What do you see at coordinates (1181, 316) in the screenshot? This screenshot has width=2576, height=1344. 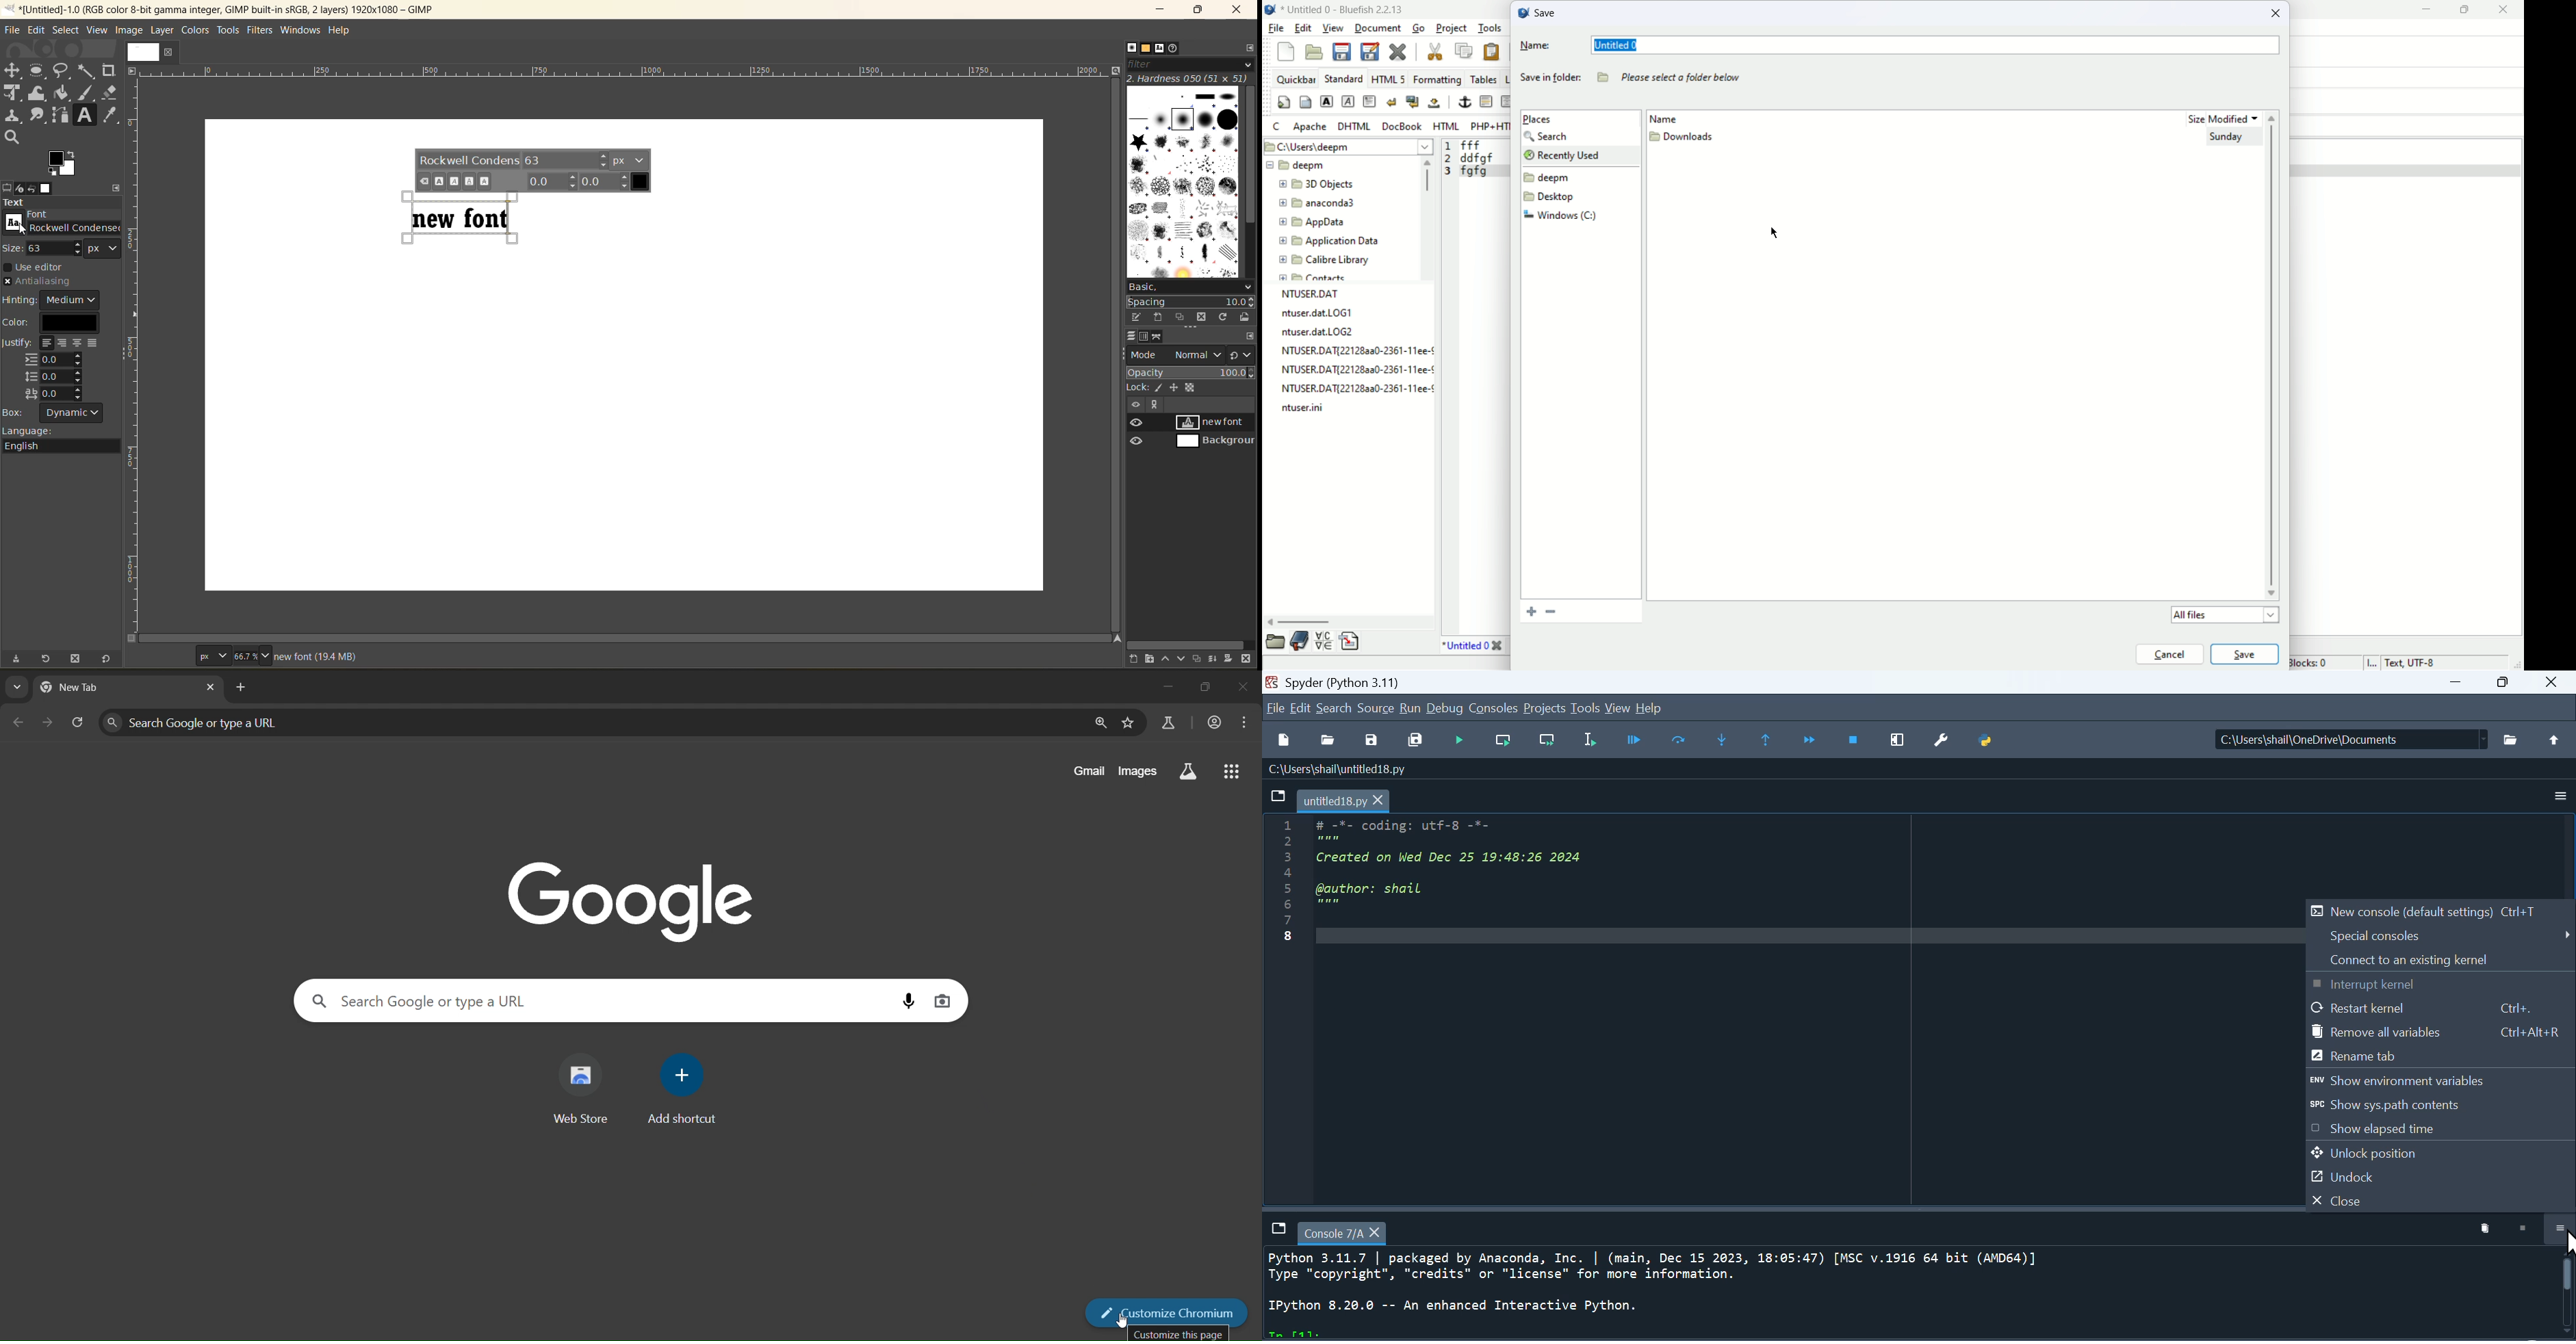 I see `duplicate this brush` at bounding box center [1181, 316].